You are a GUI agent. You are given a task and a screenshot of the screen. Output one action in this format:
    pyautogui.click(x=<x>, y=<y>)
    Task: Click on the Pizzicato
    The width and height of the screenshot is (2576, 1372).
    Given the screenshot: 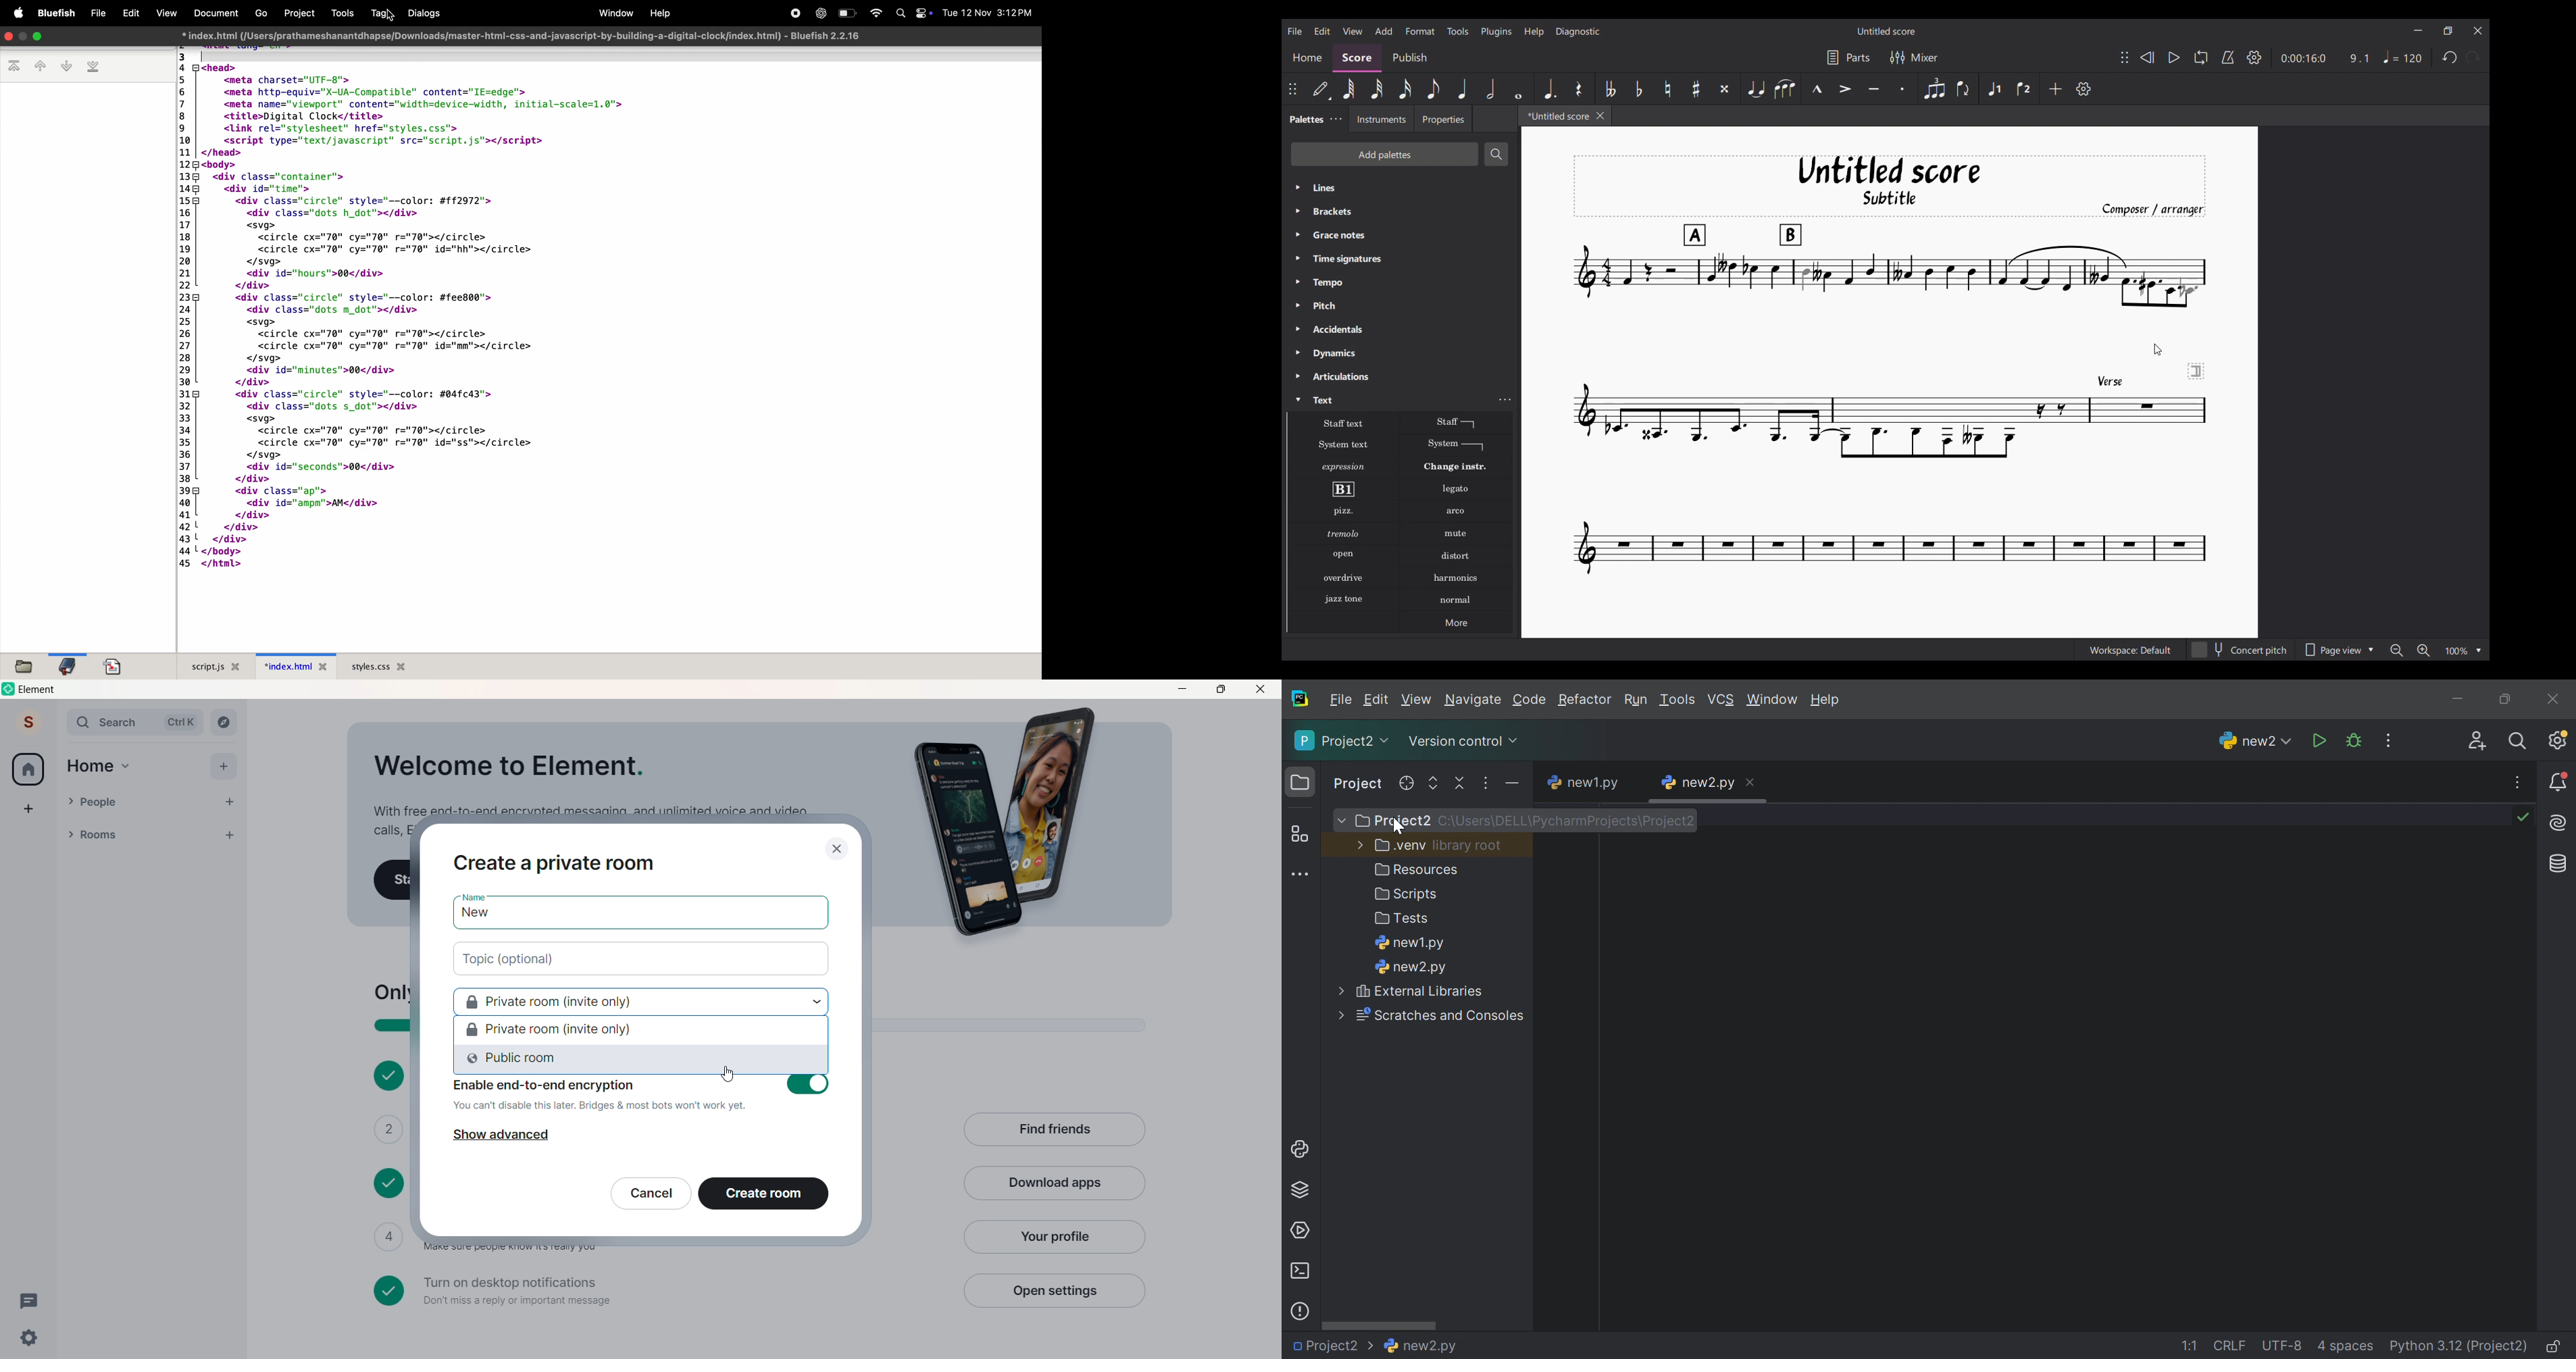 What is the action you would take?
    pyautogui.click(x=1343, y=511)
    